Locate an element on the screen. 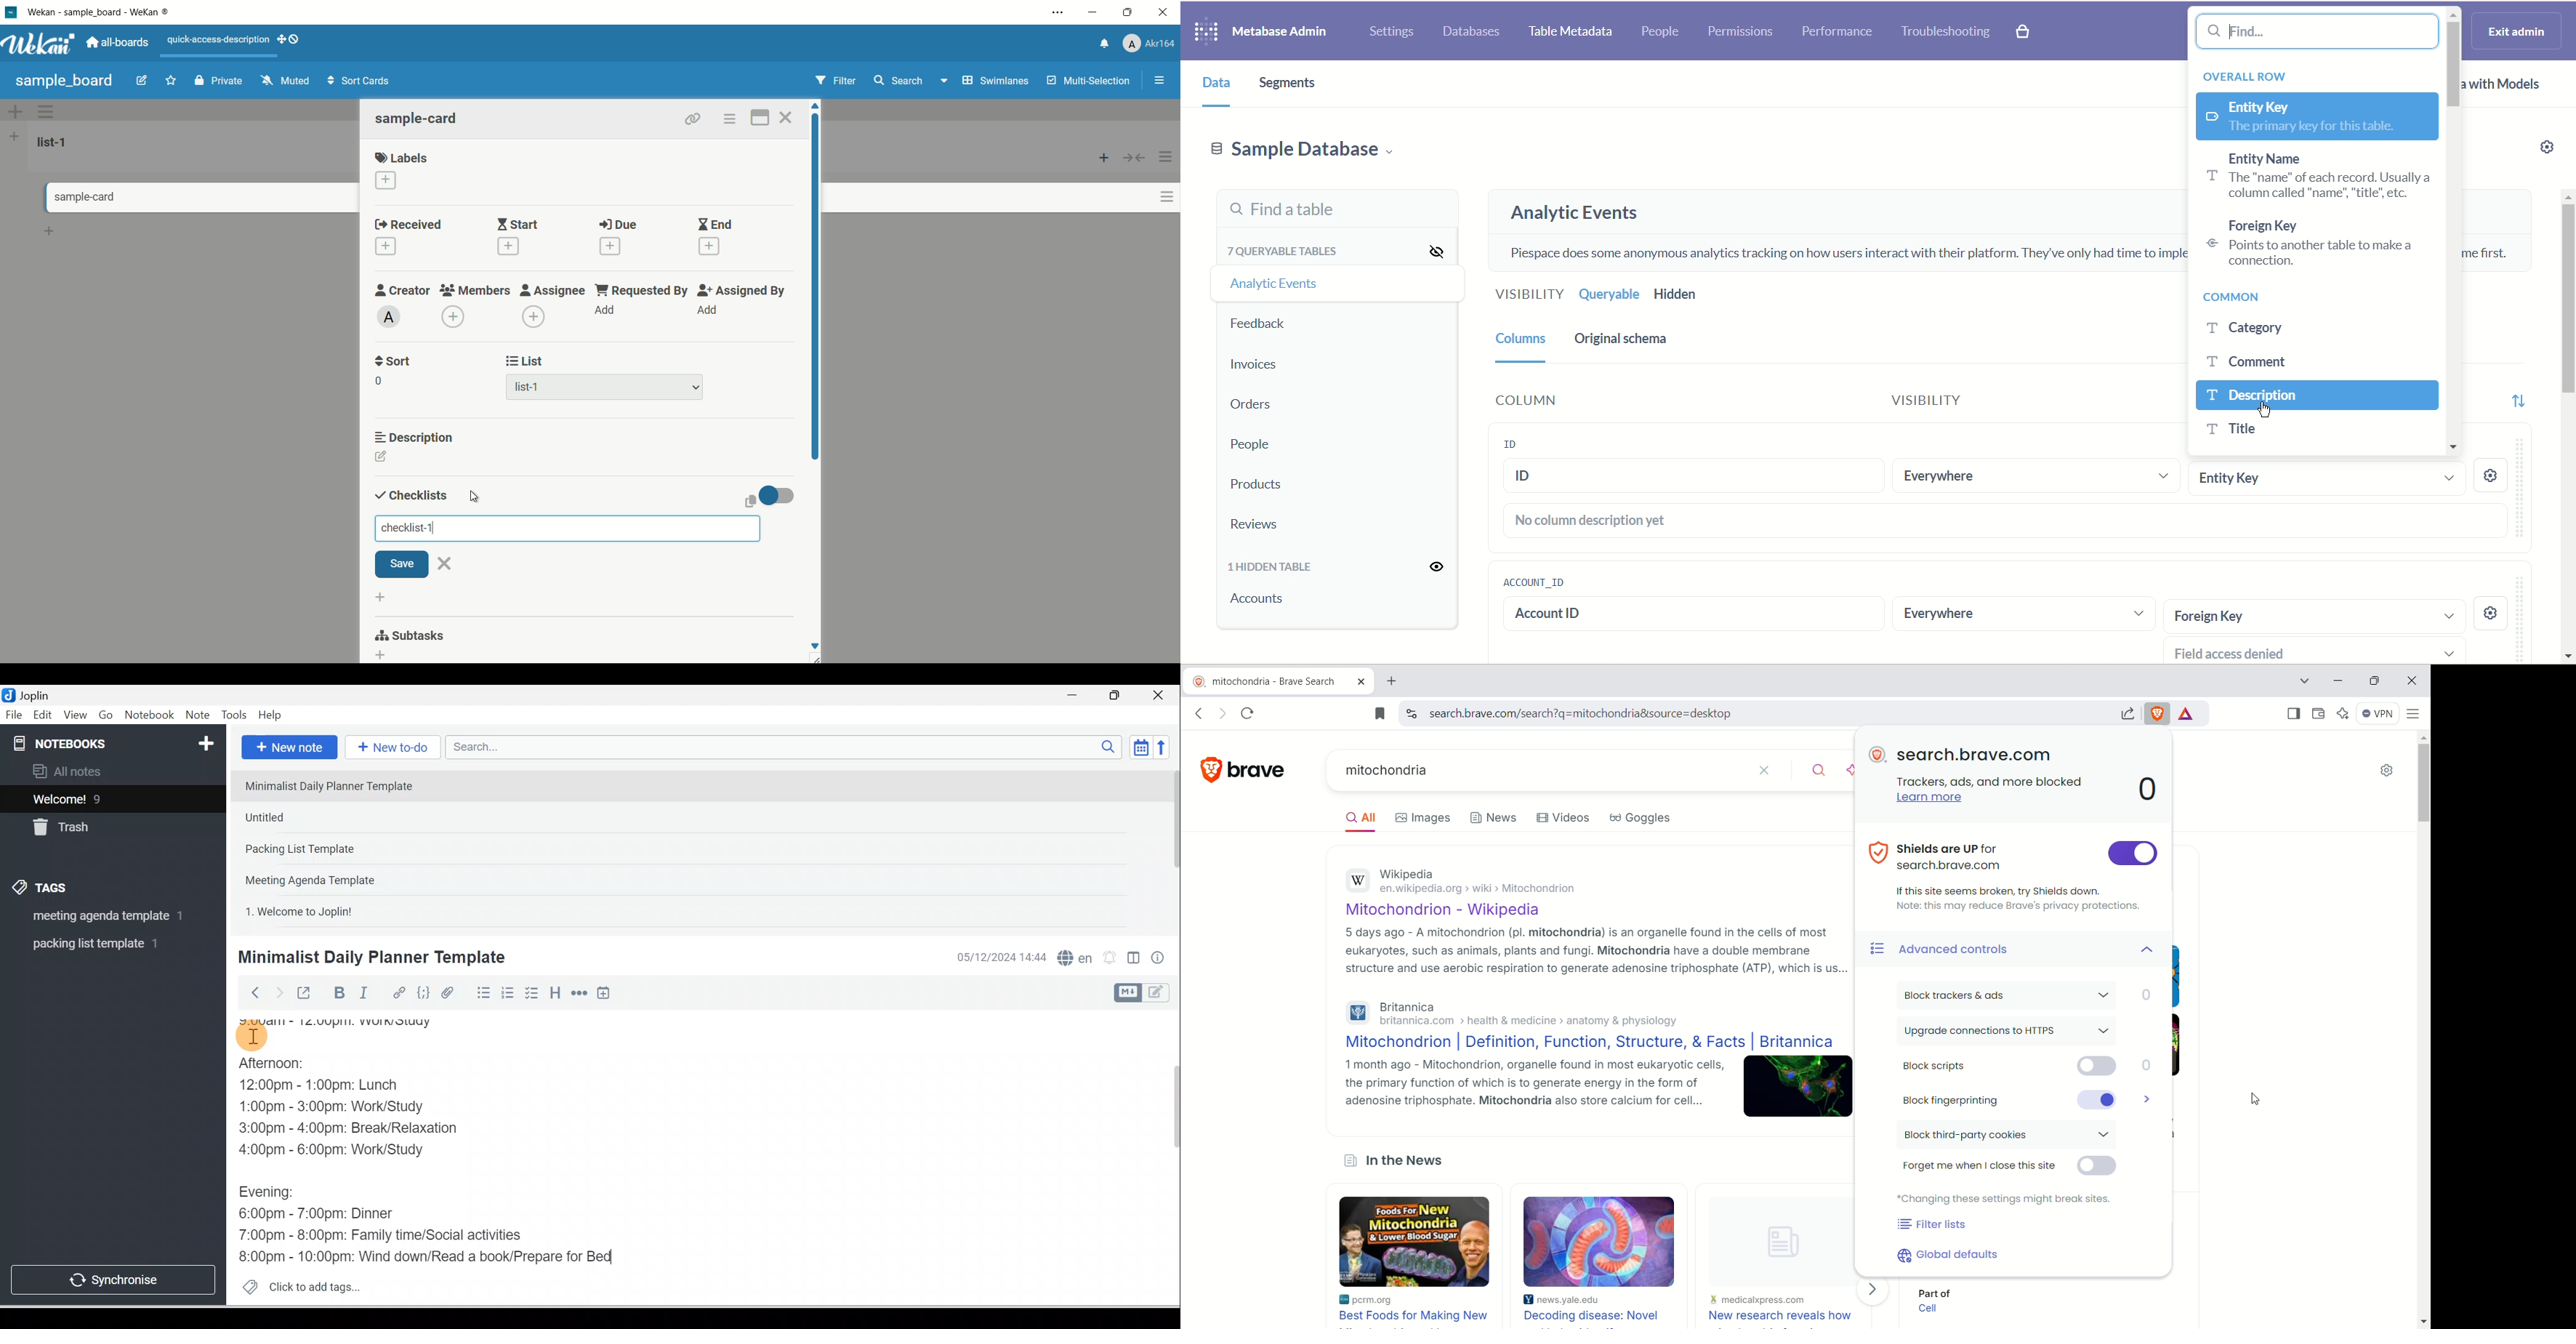 The height and width of the screenshot is (1344, 2576). 12:00pm - 1:00pm: Lunch is located at coordinates (335, 1086).